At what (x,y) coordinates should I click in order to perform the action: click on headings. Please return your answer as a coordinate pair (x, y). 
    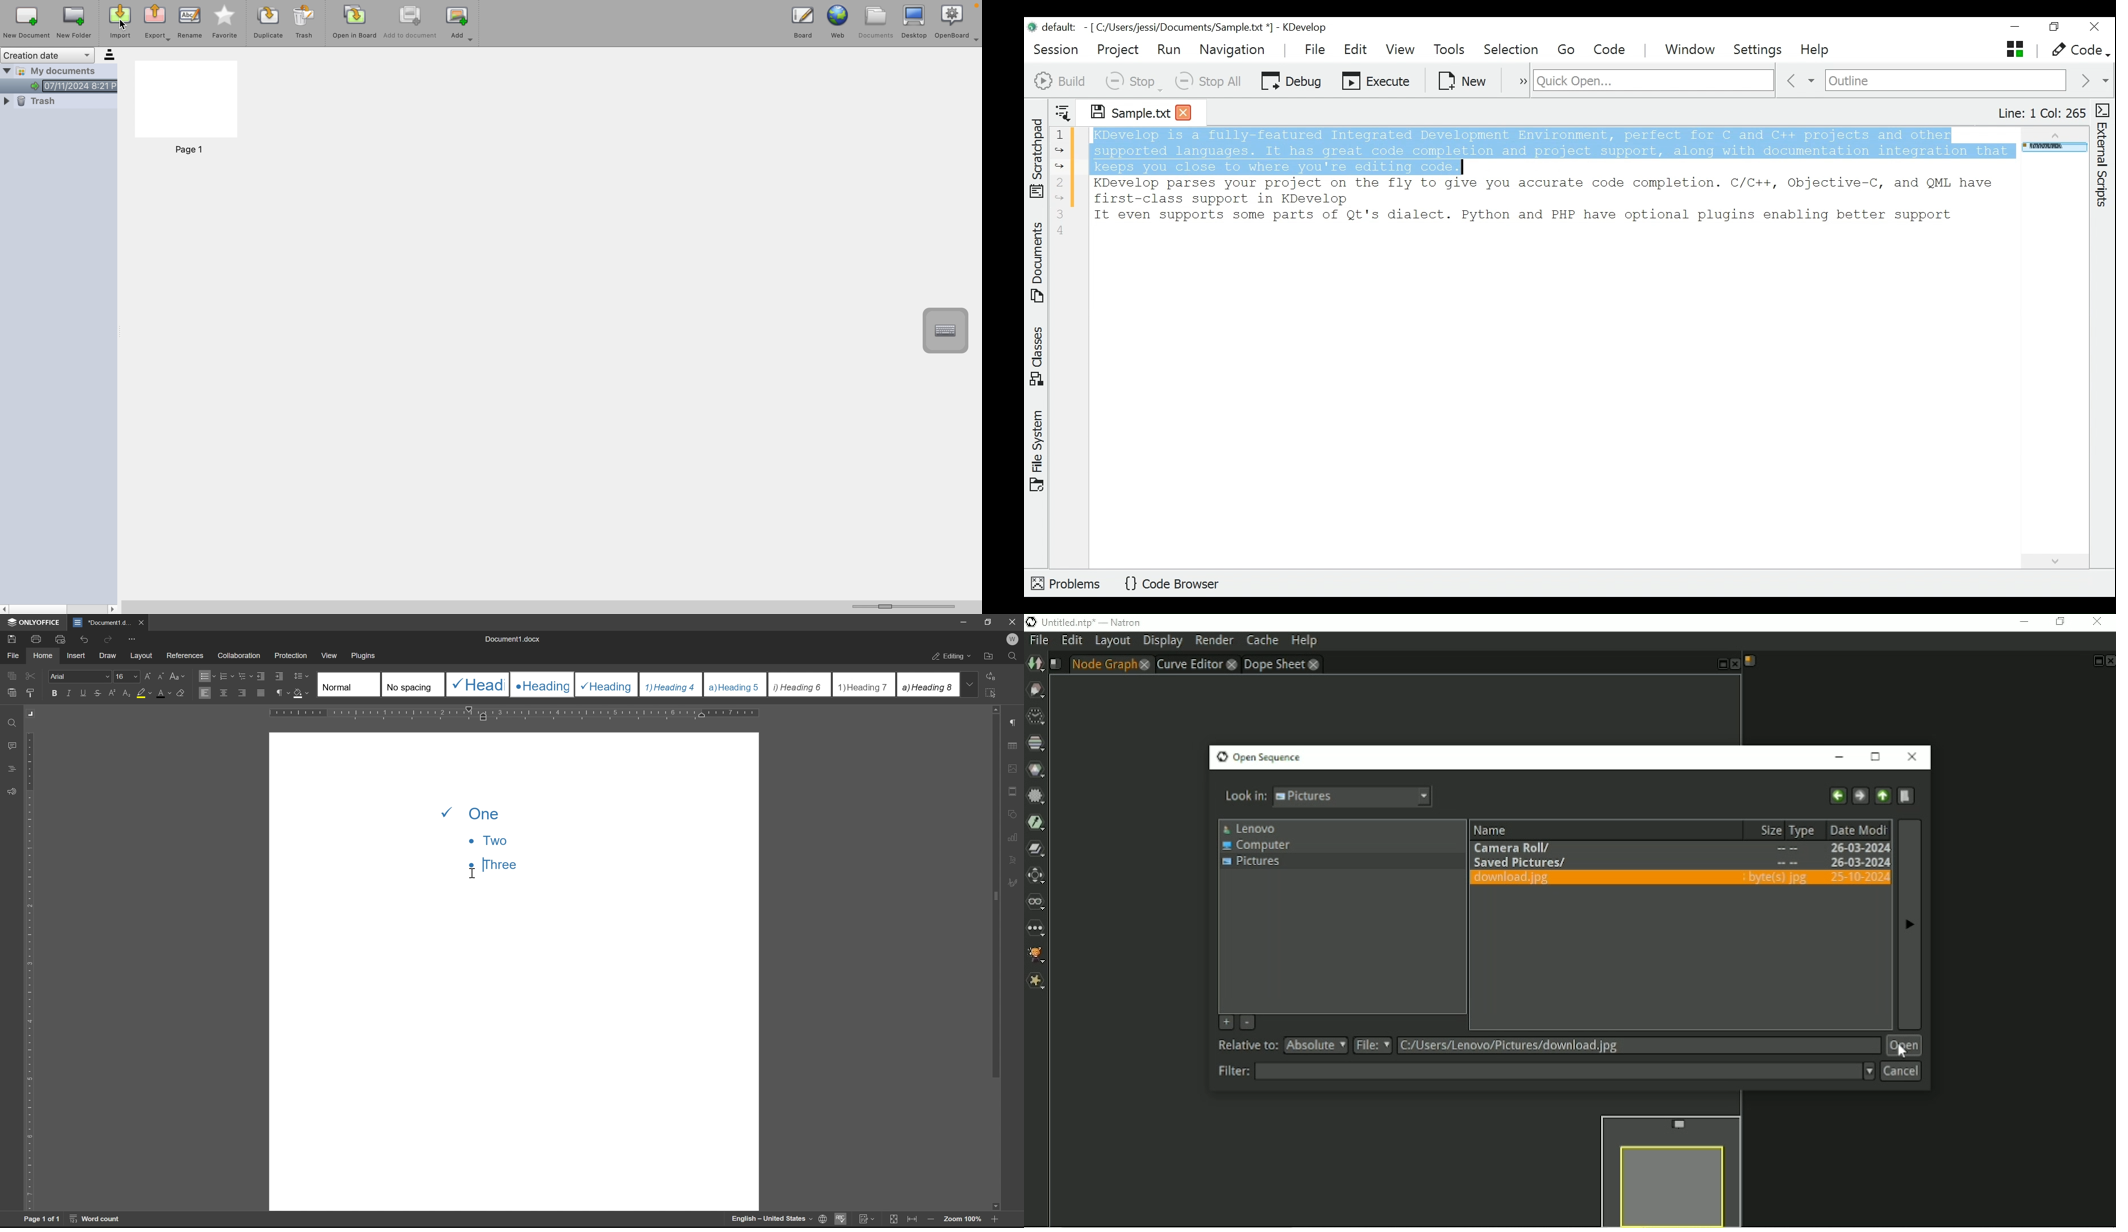
    Looking at the image, I should click on (12, 769).